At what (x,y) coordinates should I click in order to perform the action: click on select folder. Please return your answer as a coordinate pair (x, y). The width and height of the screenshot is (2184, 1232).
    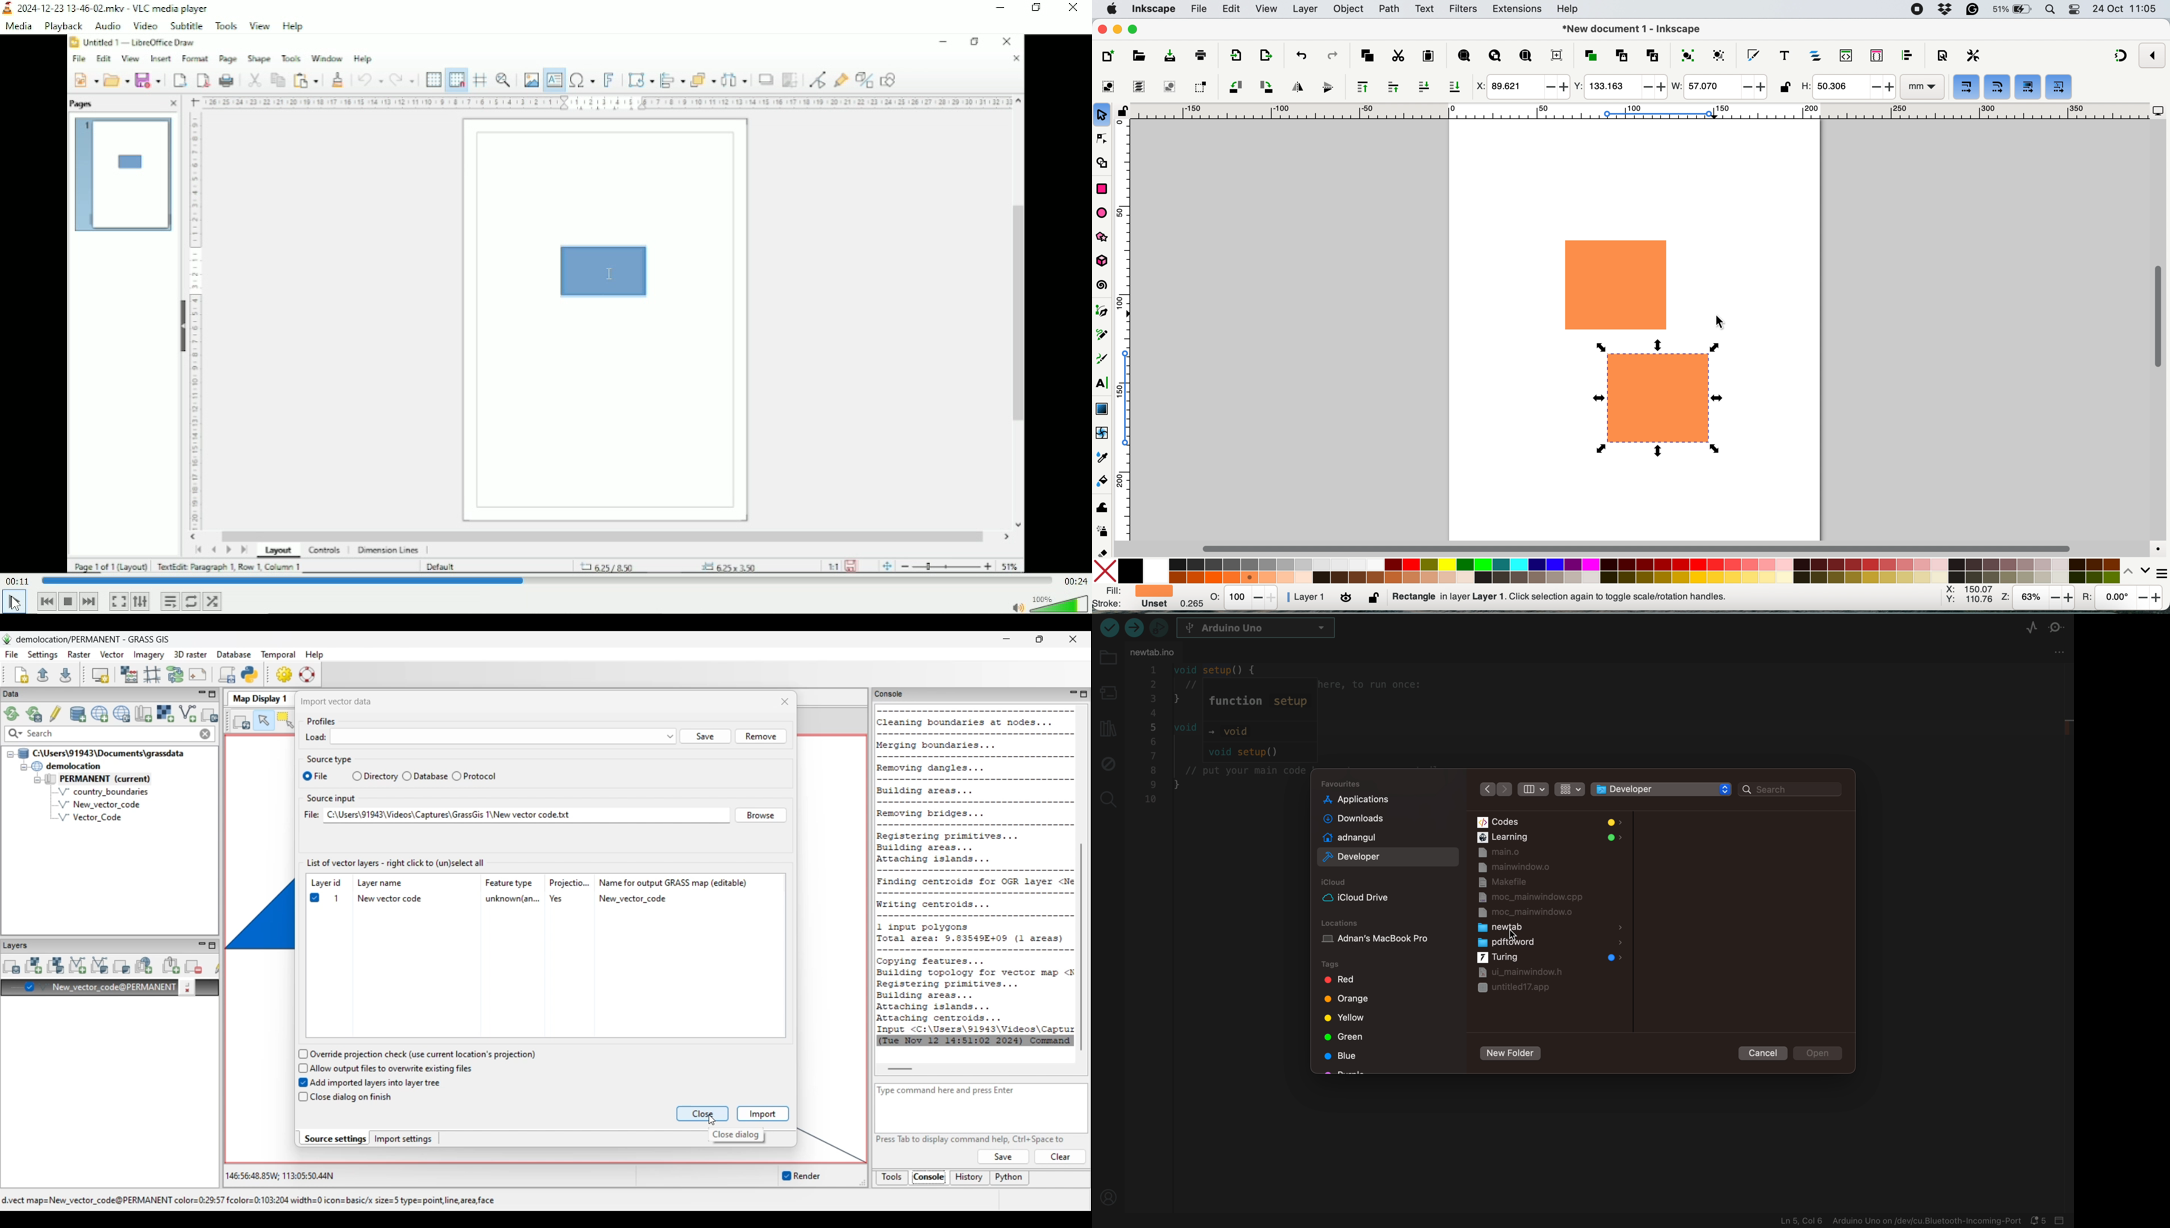
    Looking at the image, I should click on (1651, 789).